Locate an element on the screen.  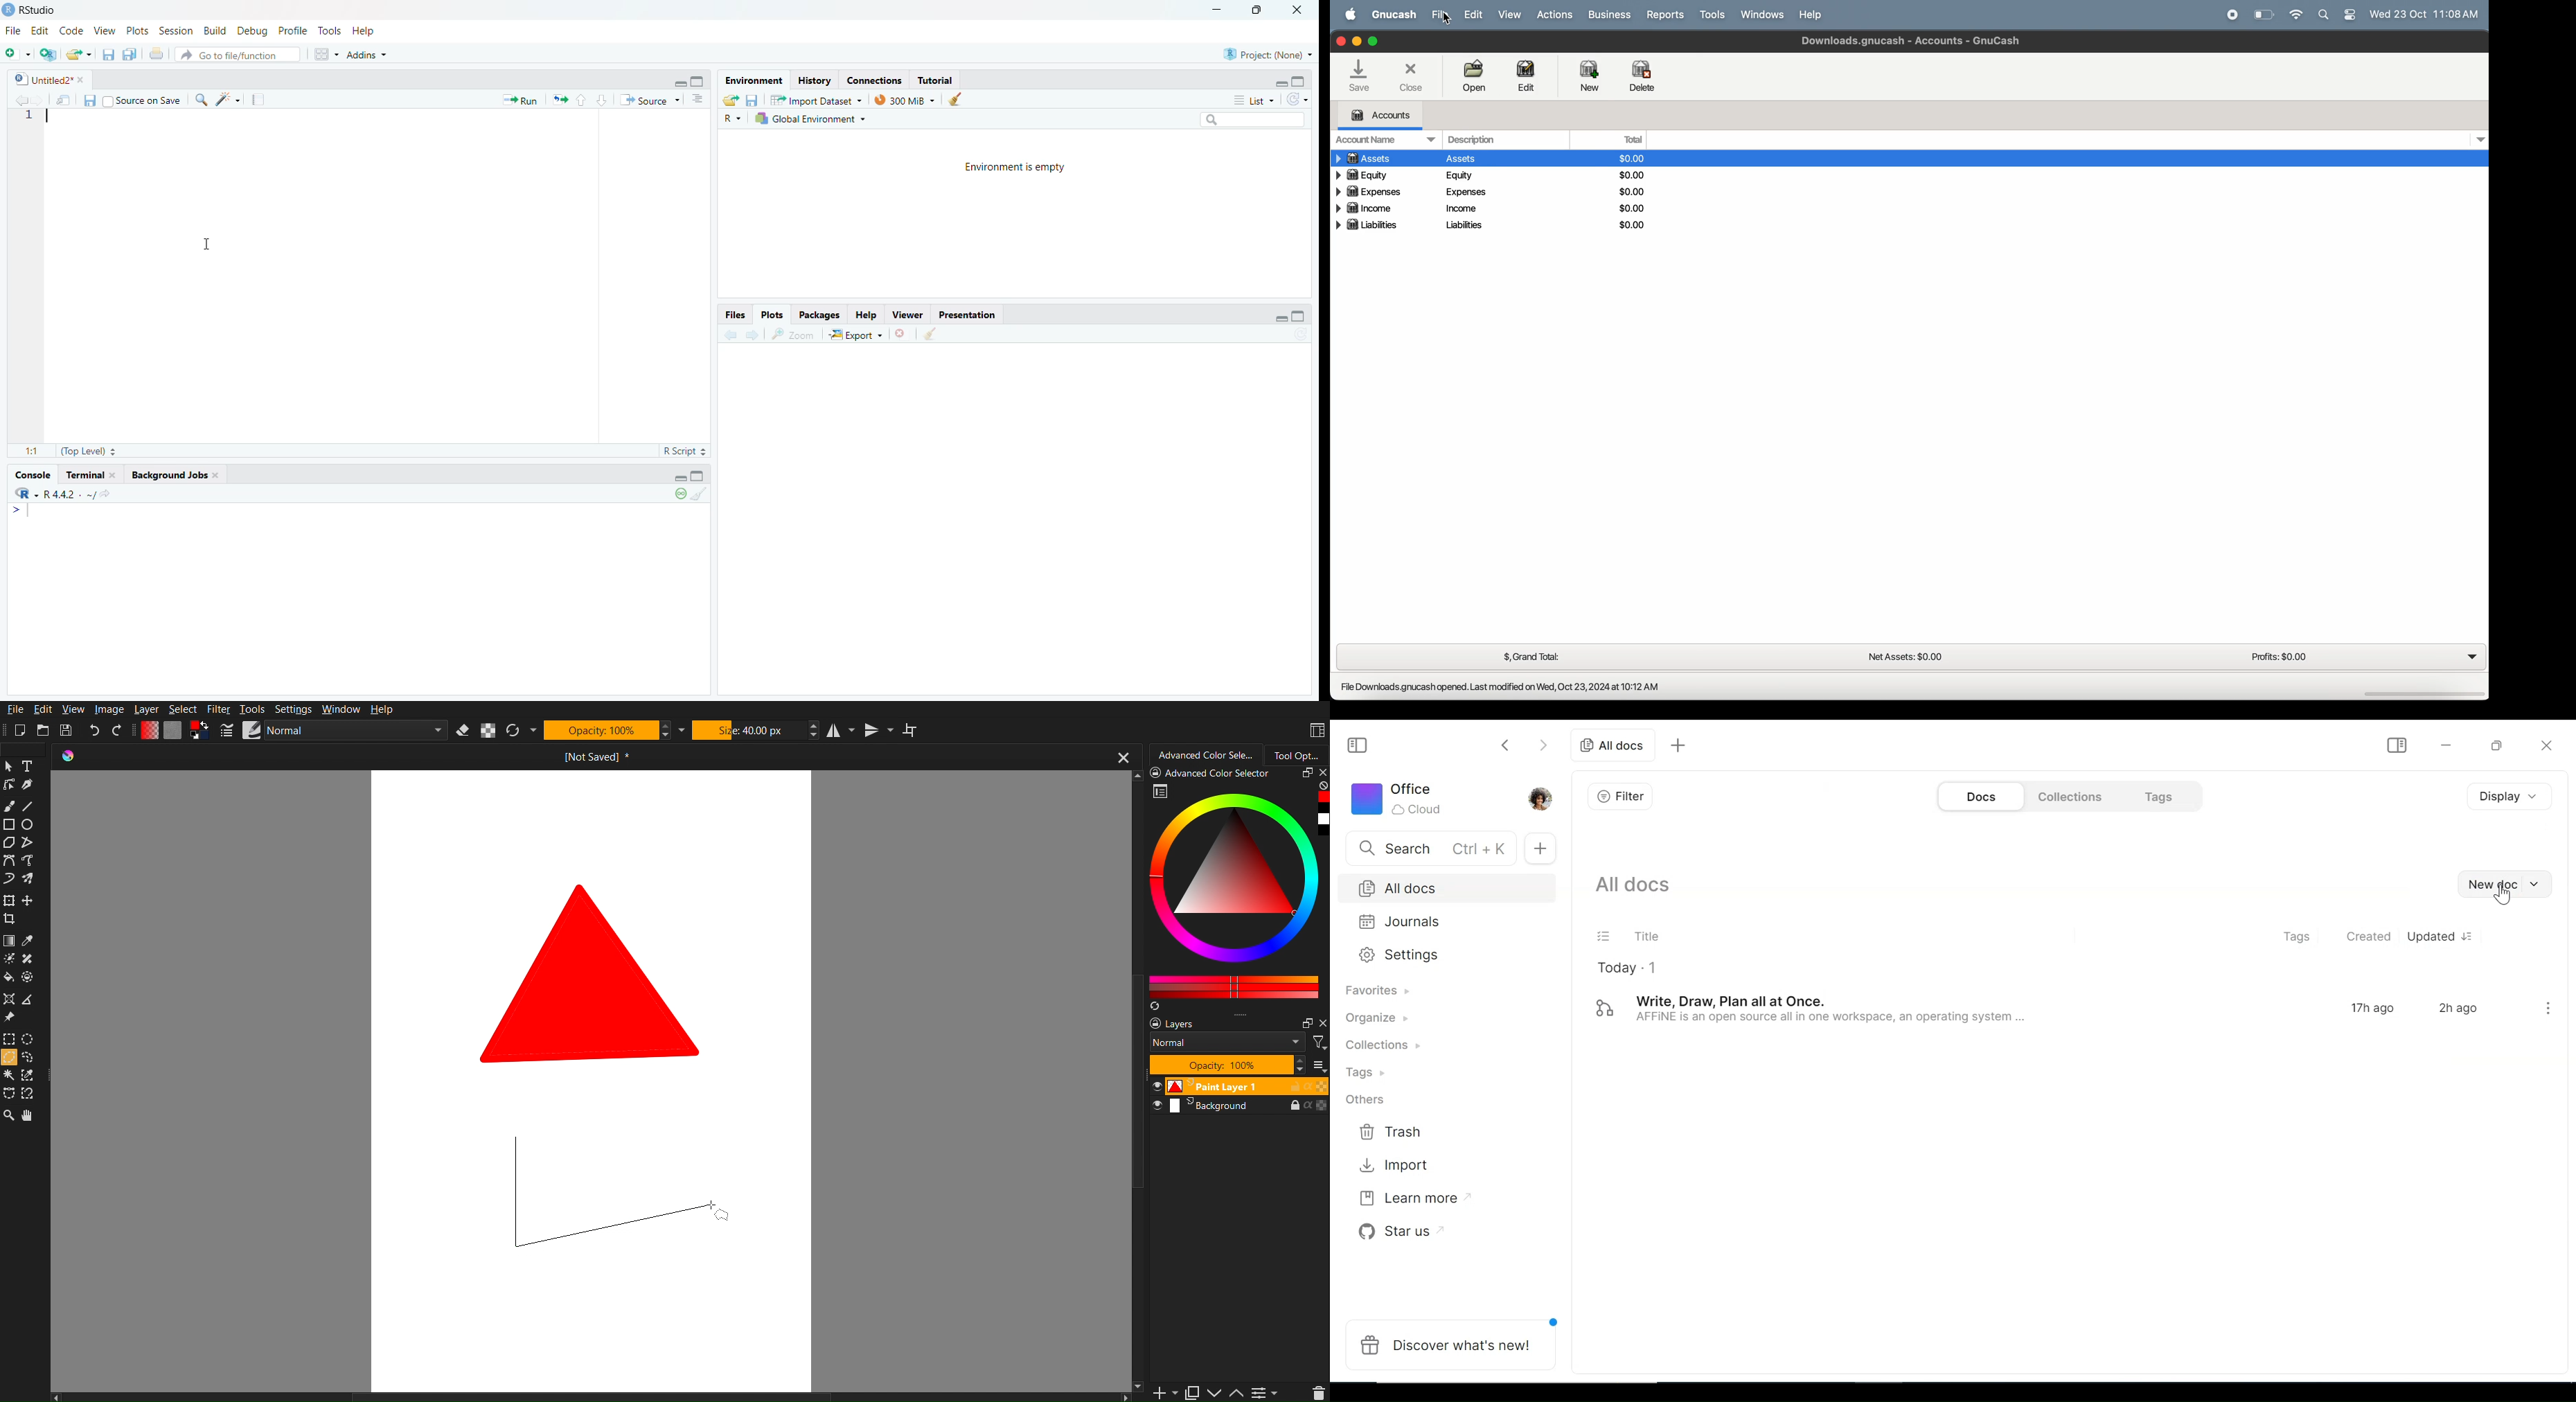
Refresh is located at coordinates (517, 730).